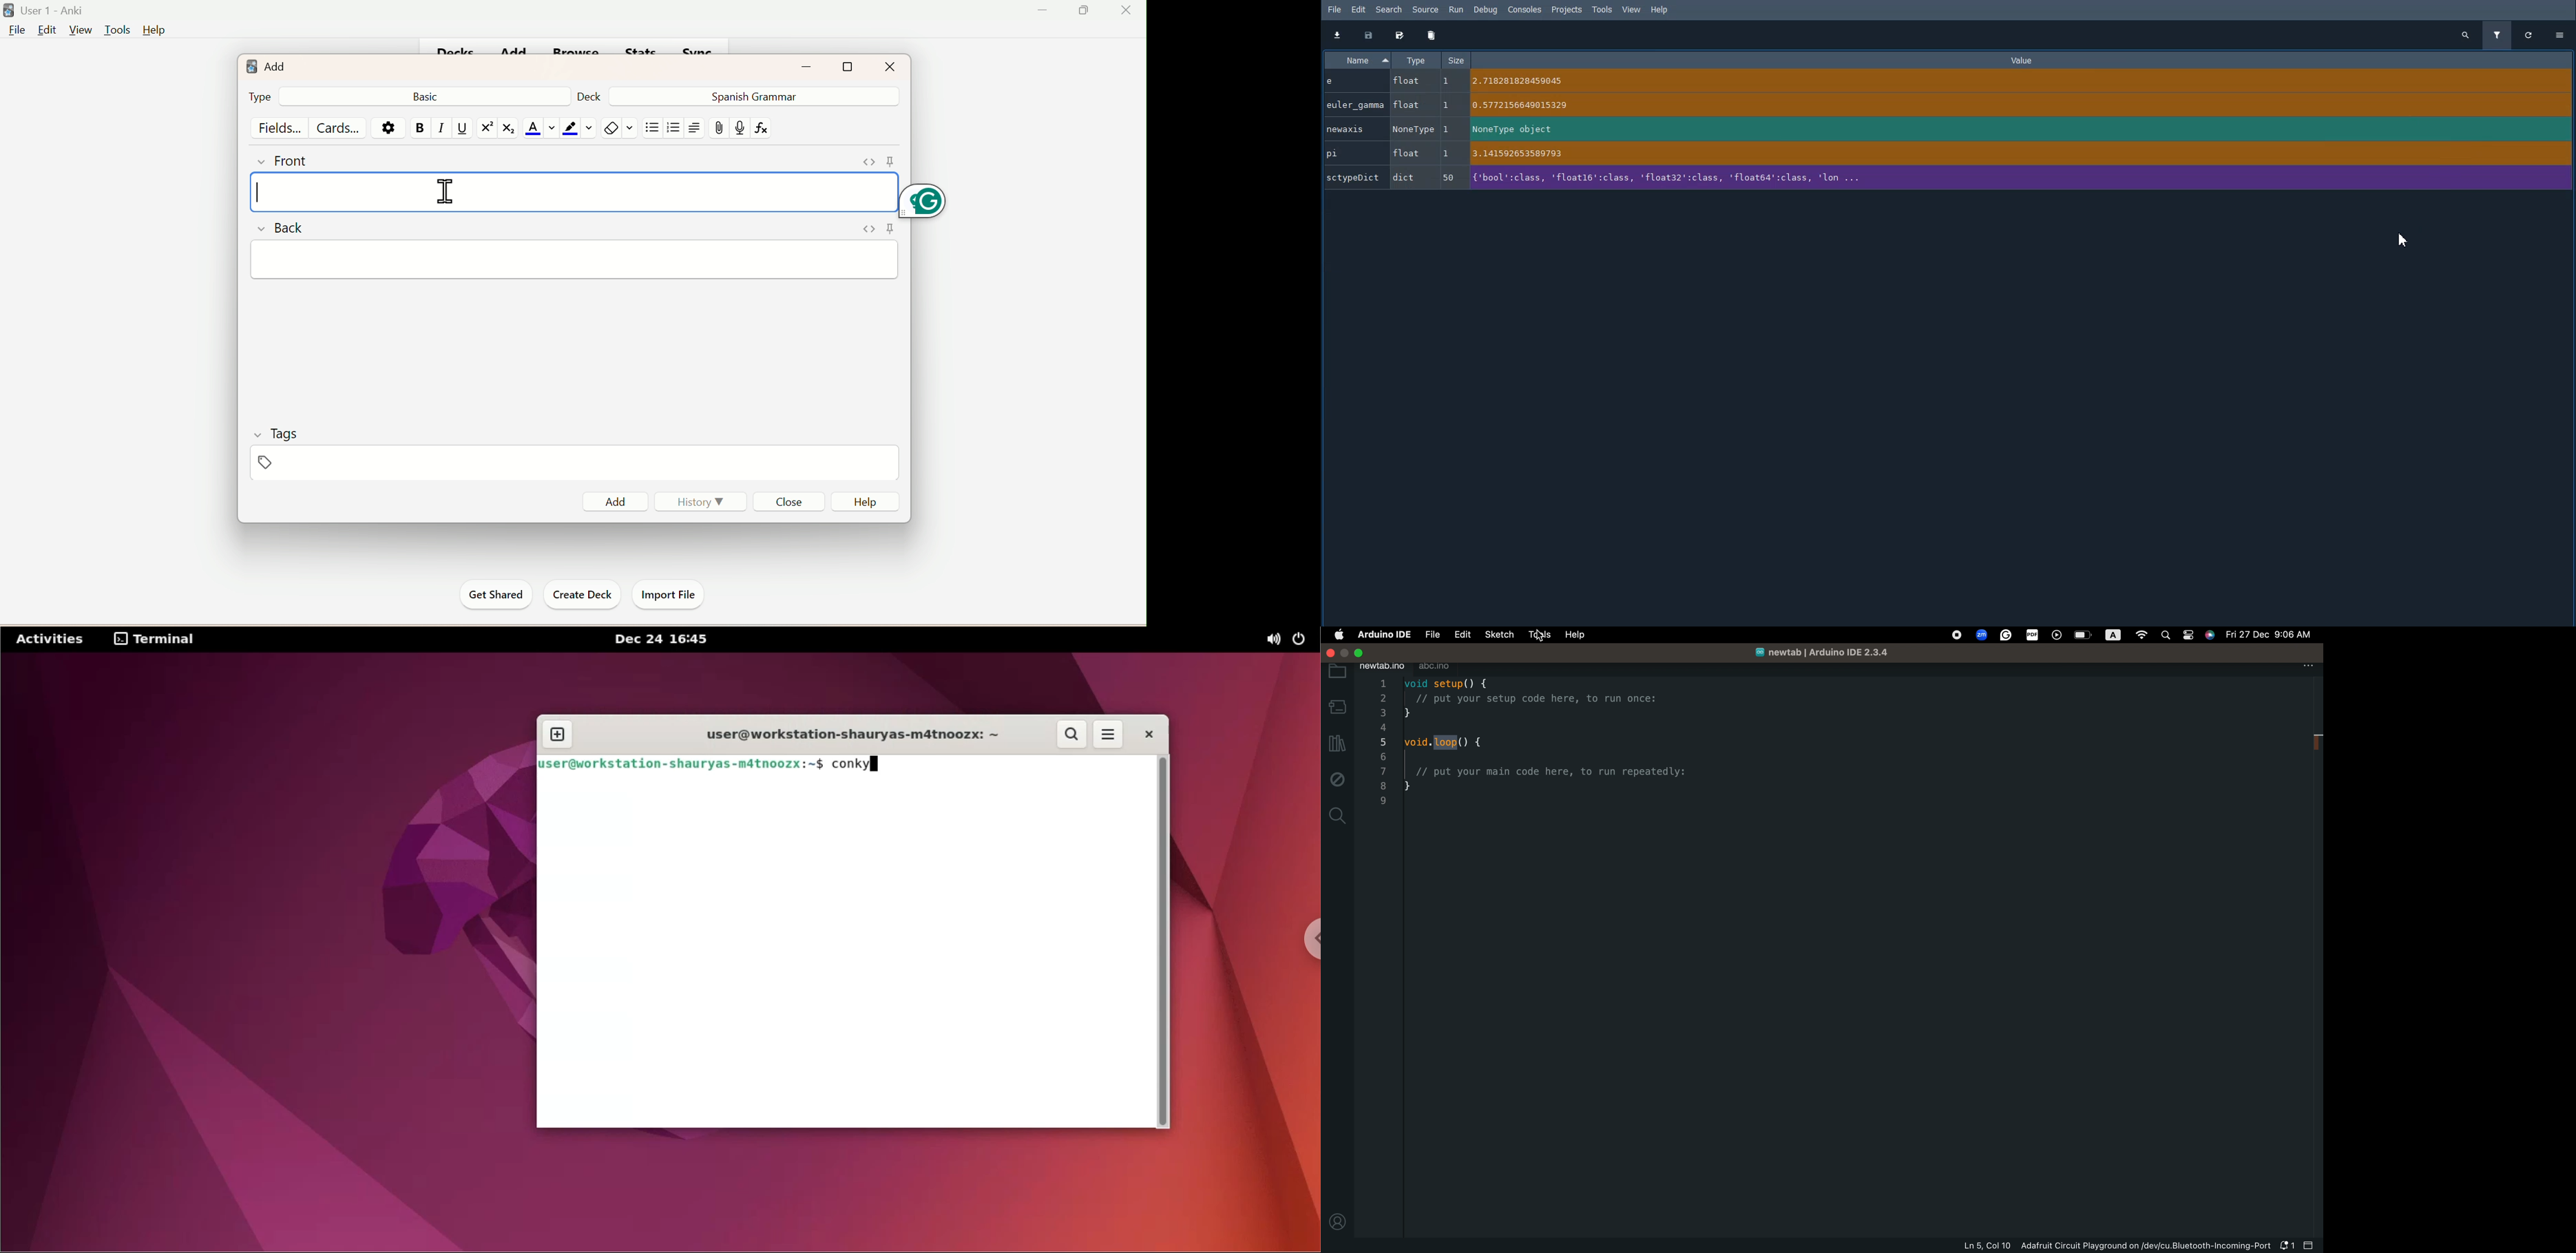 This screenshot has height=1260, width=2576. Describe the element at coordinates (1414, 128) in the screenshot. I see `NoneType` at that location.